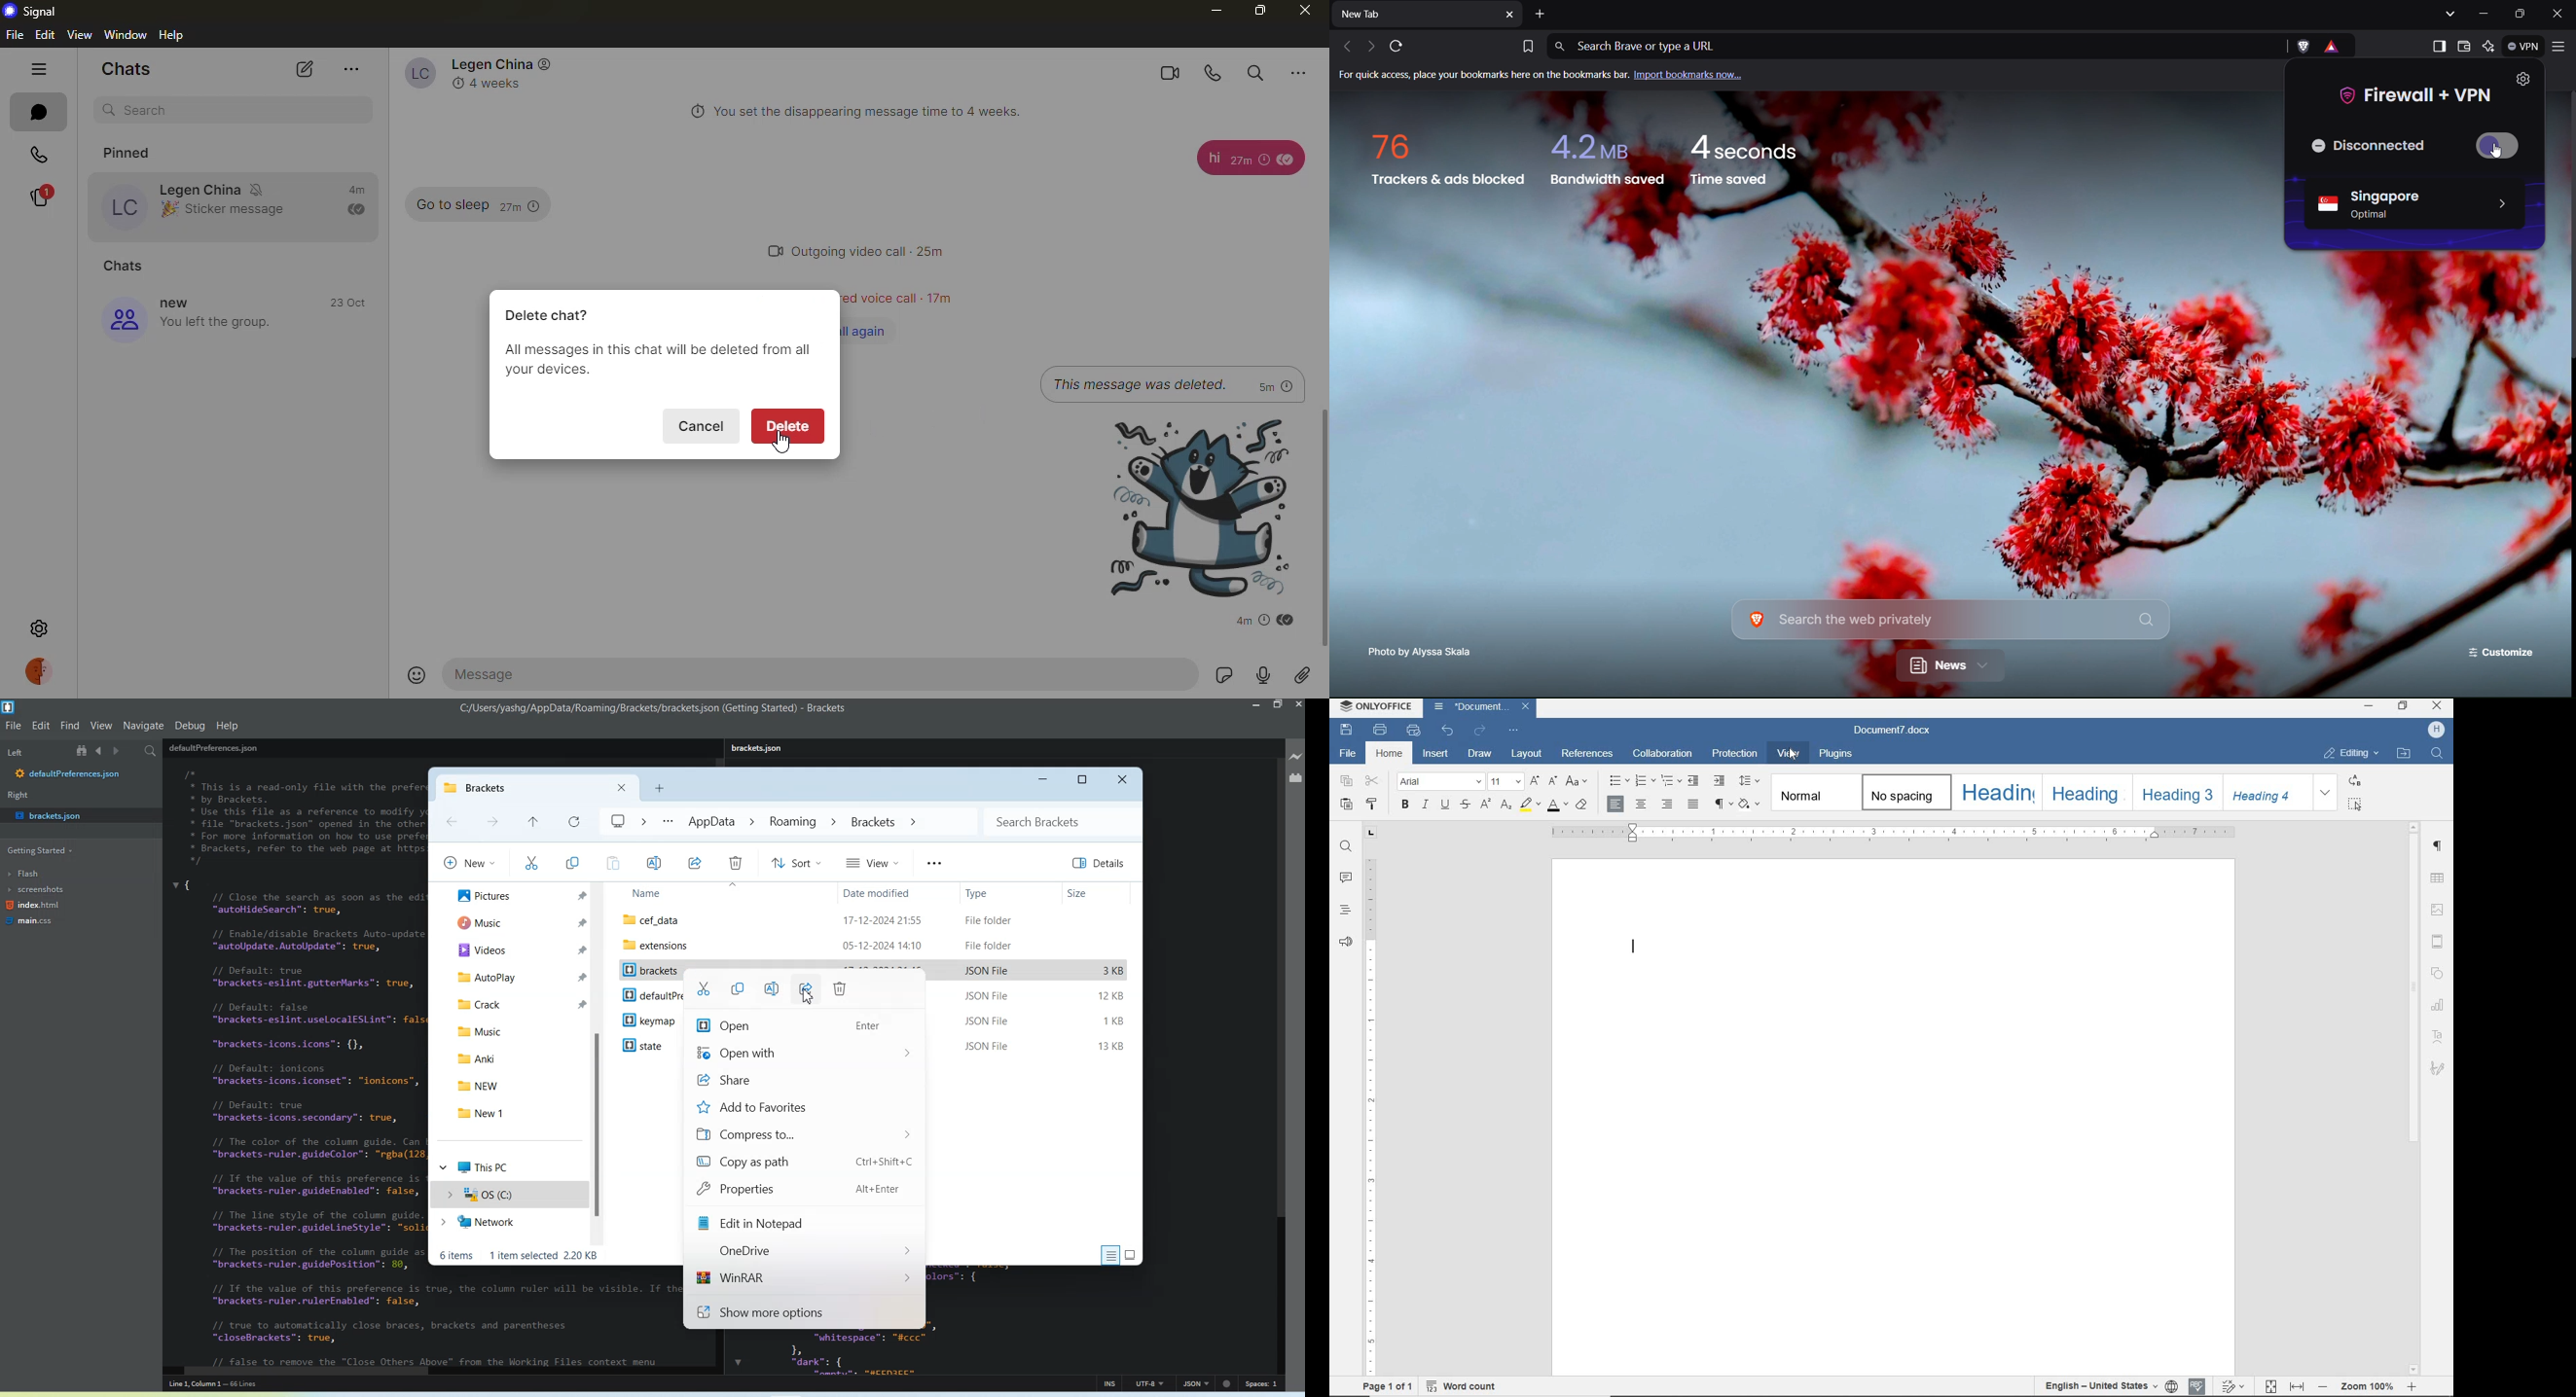  Describe the element at coordinates (992, 1046) in the screenshot. I see `JSON File` at that location.